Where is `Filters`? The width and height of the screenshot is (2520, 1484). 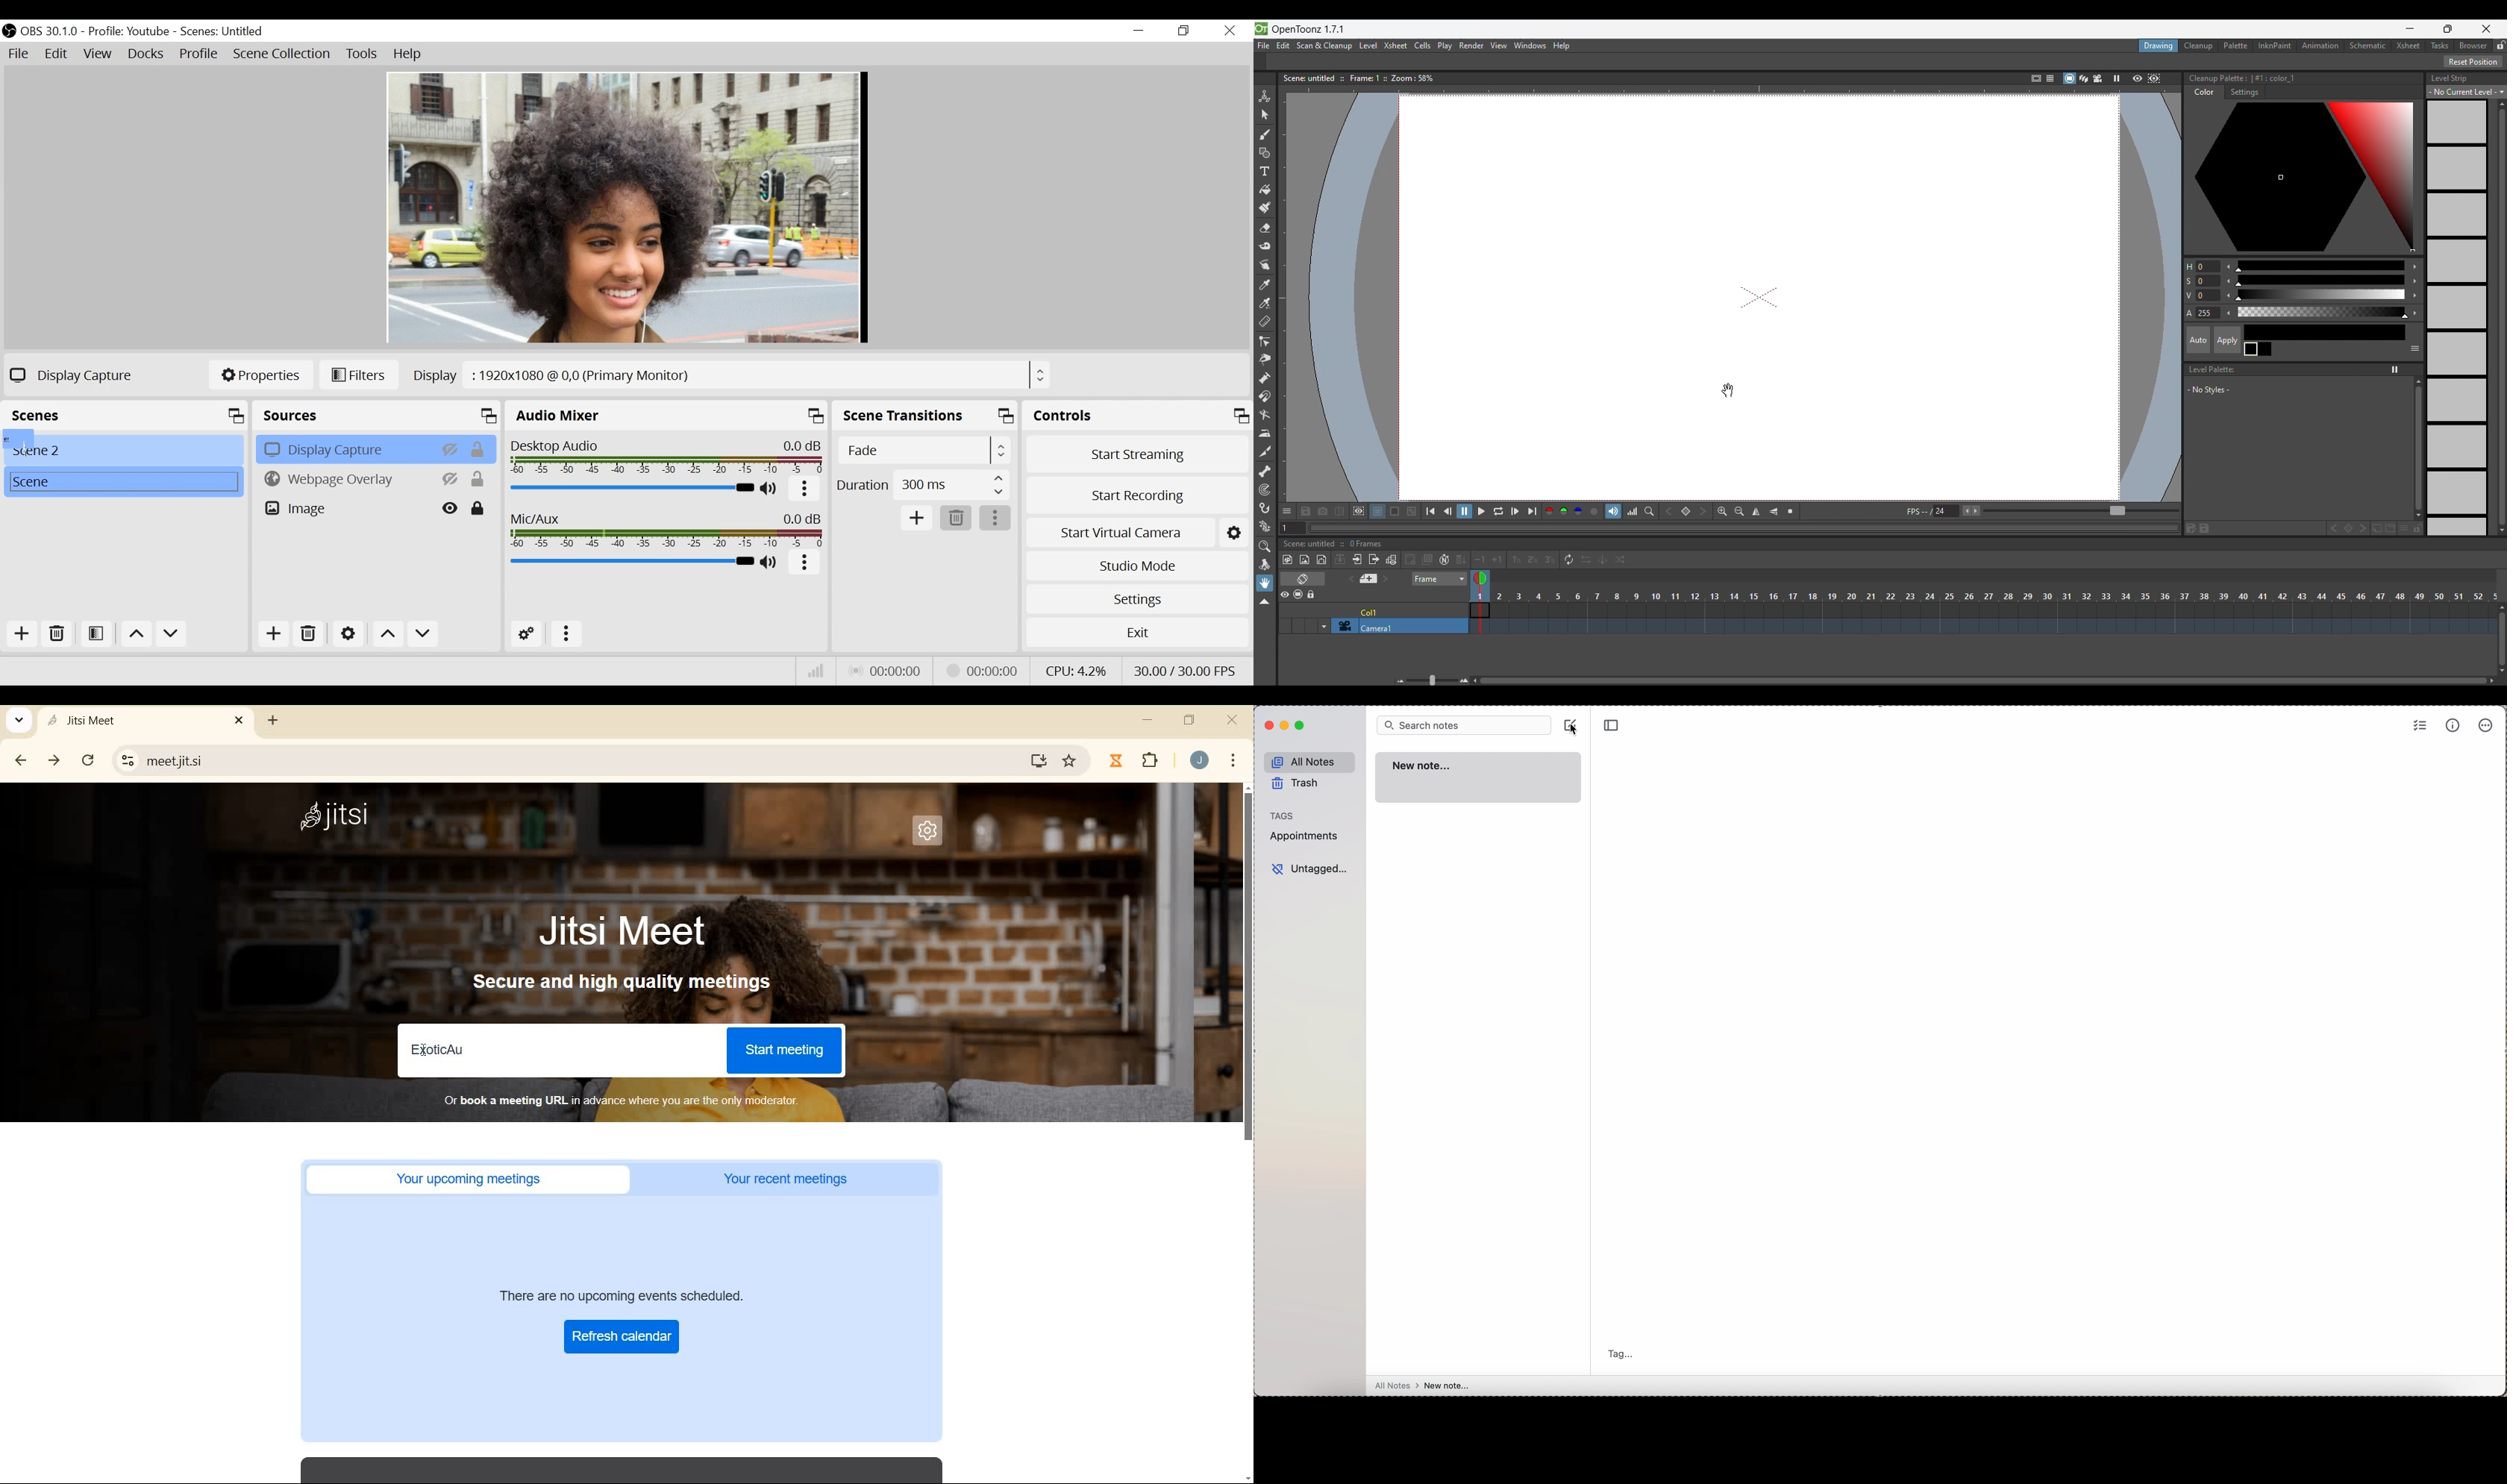
Filters is located at coordinates (361, 375).